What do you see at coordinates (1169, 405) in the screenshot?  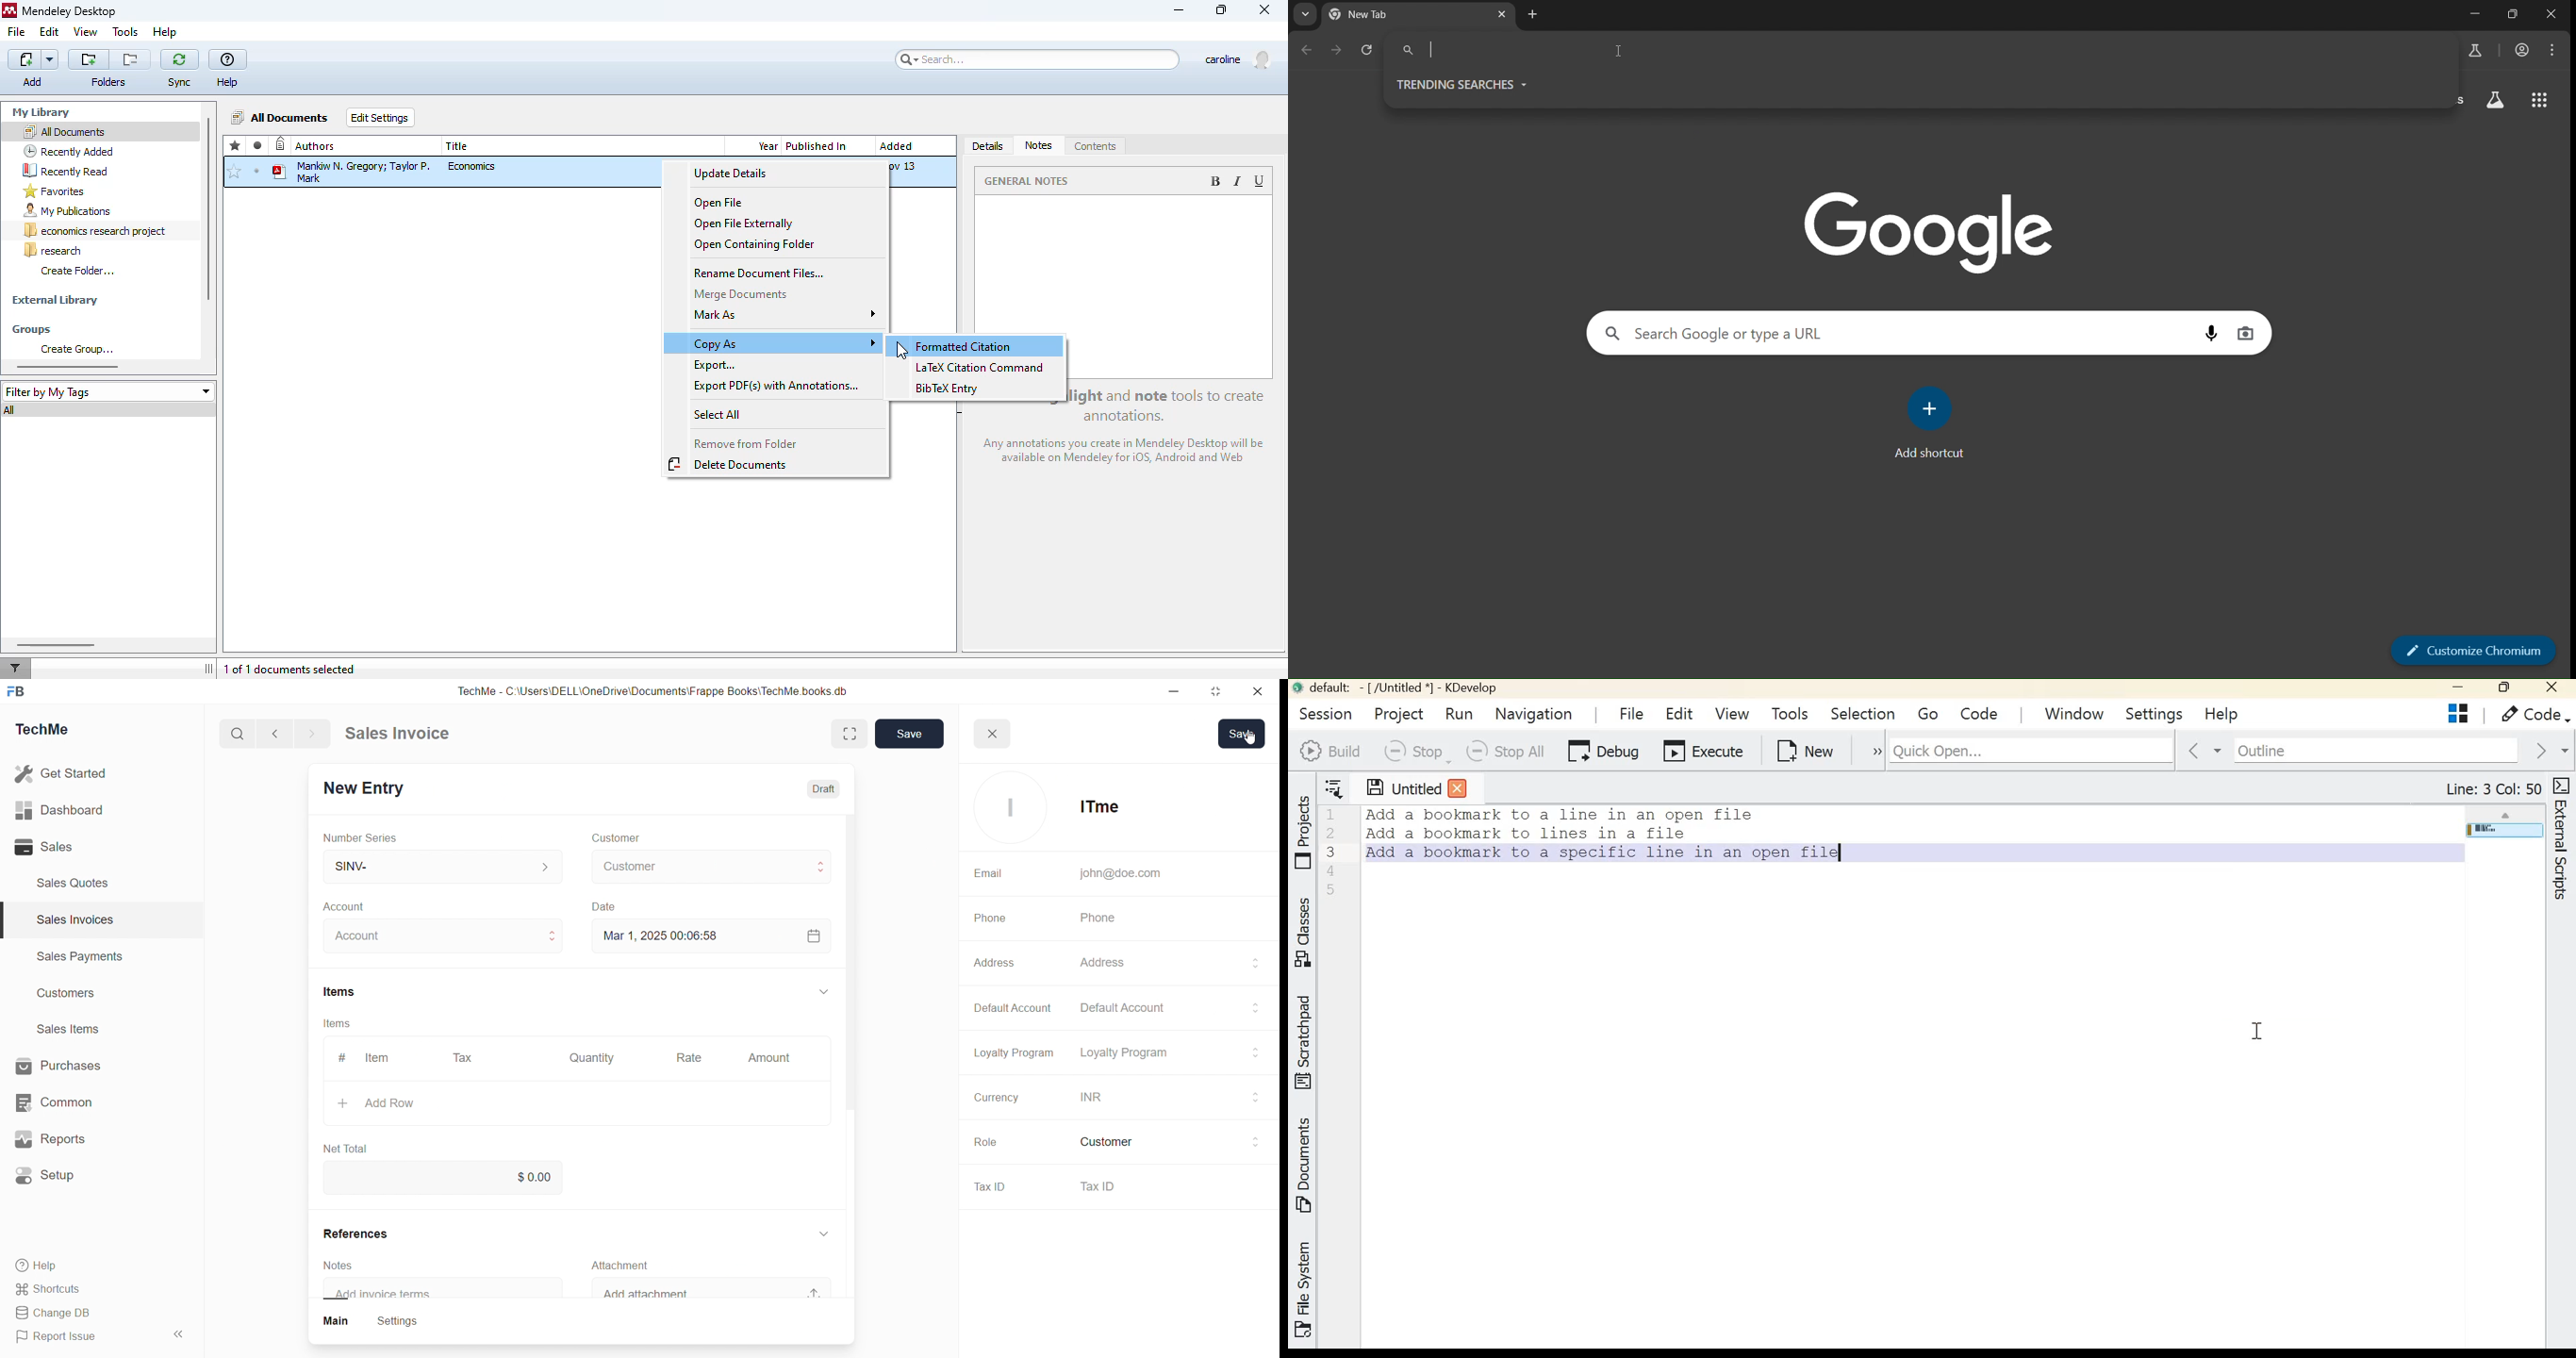 I see `use the highlight and note tool to create annotations.` at bounding box center [1169, 405].